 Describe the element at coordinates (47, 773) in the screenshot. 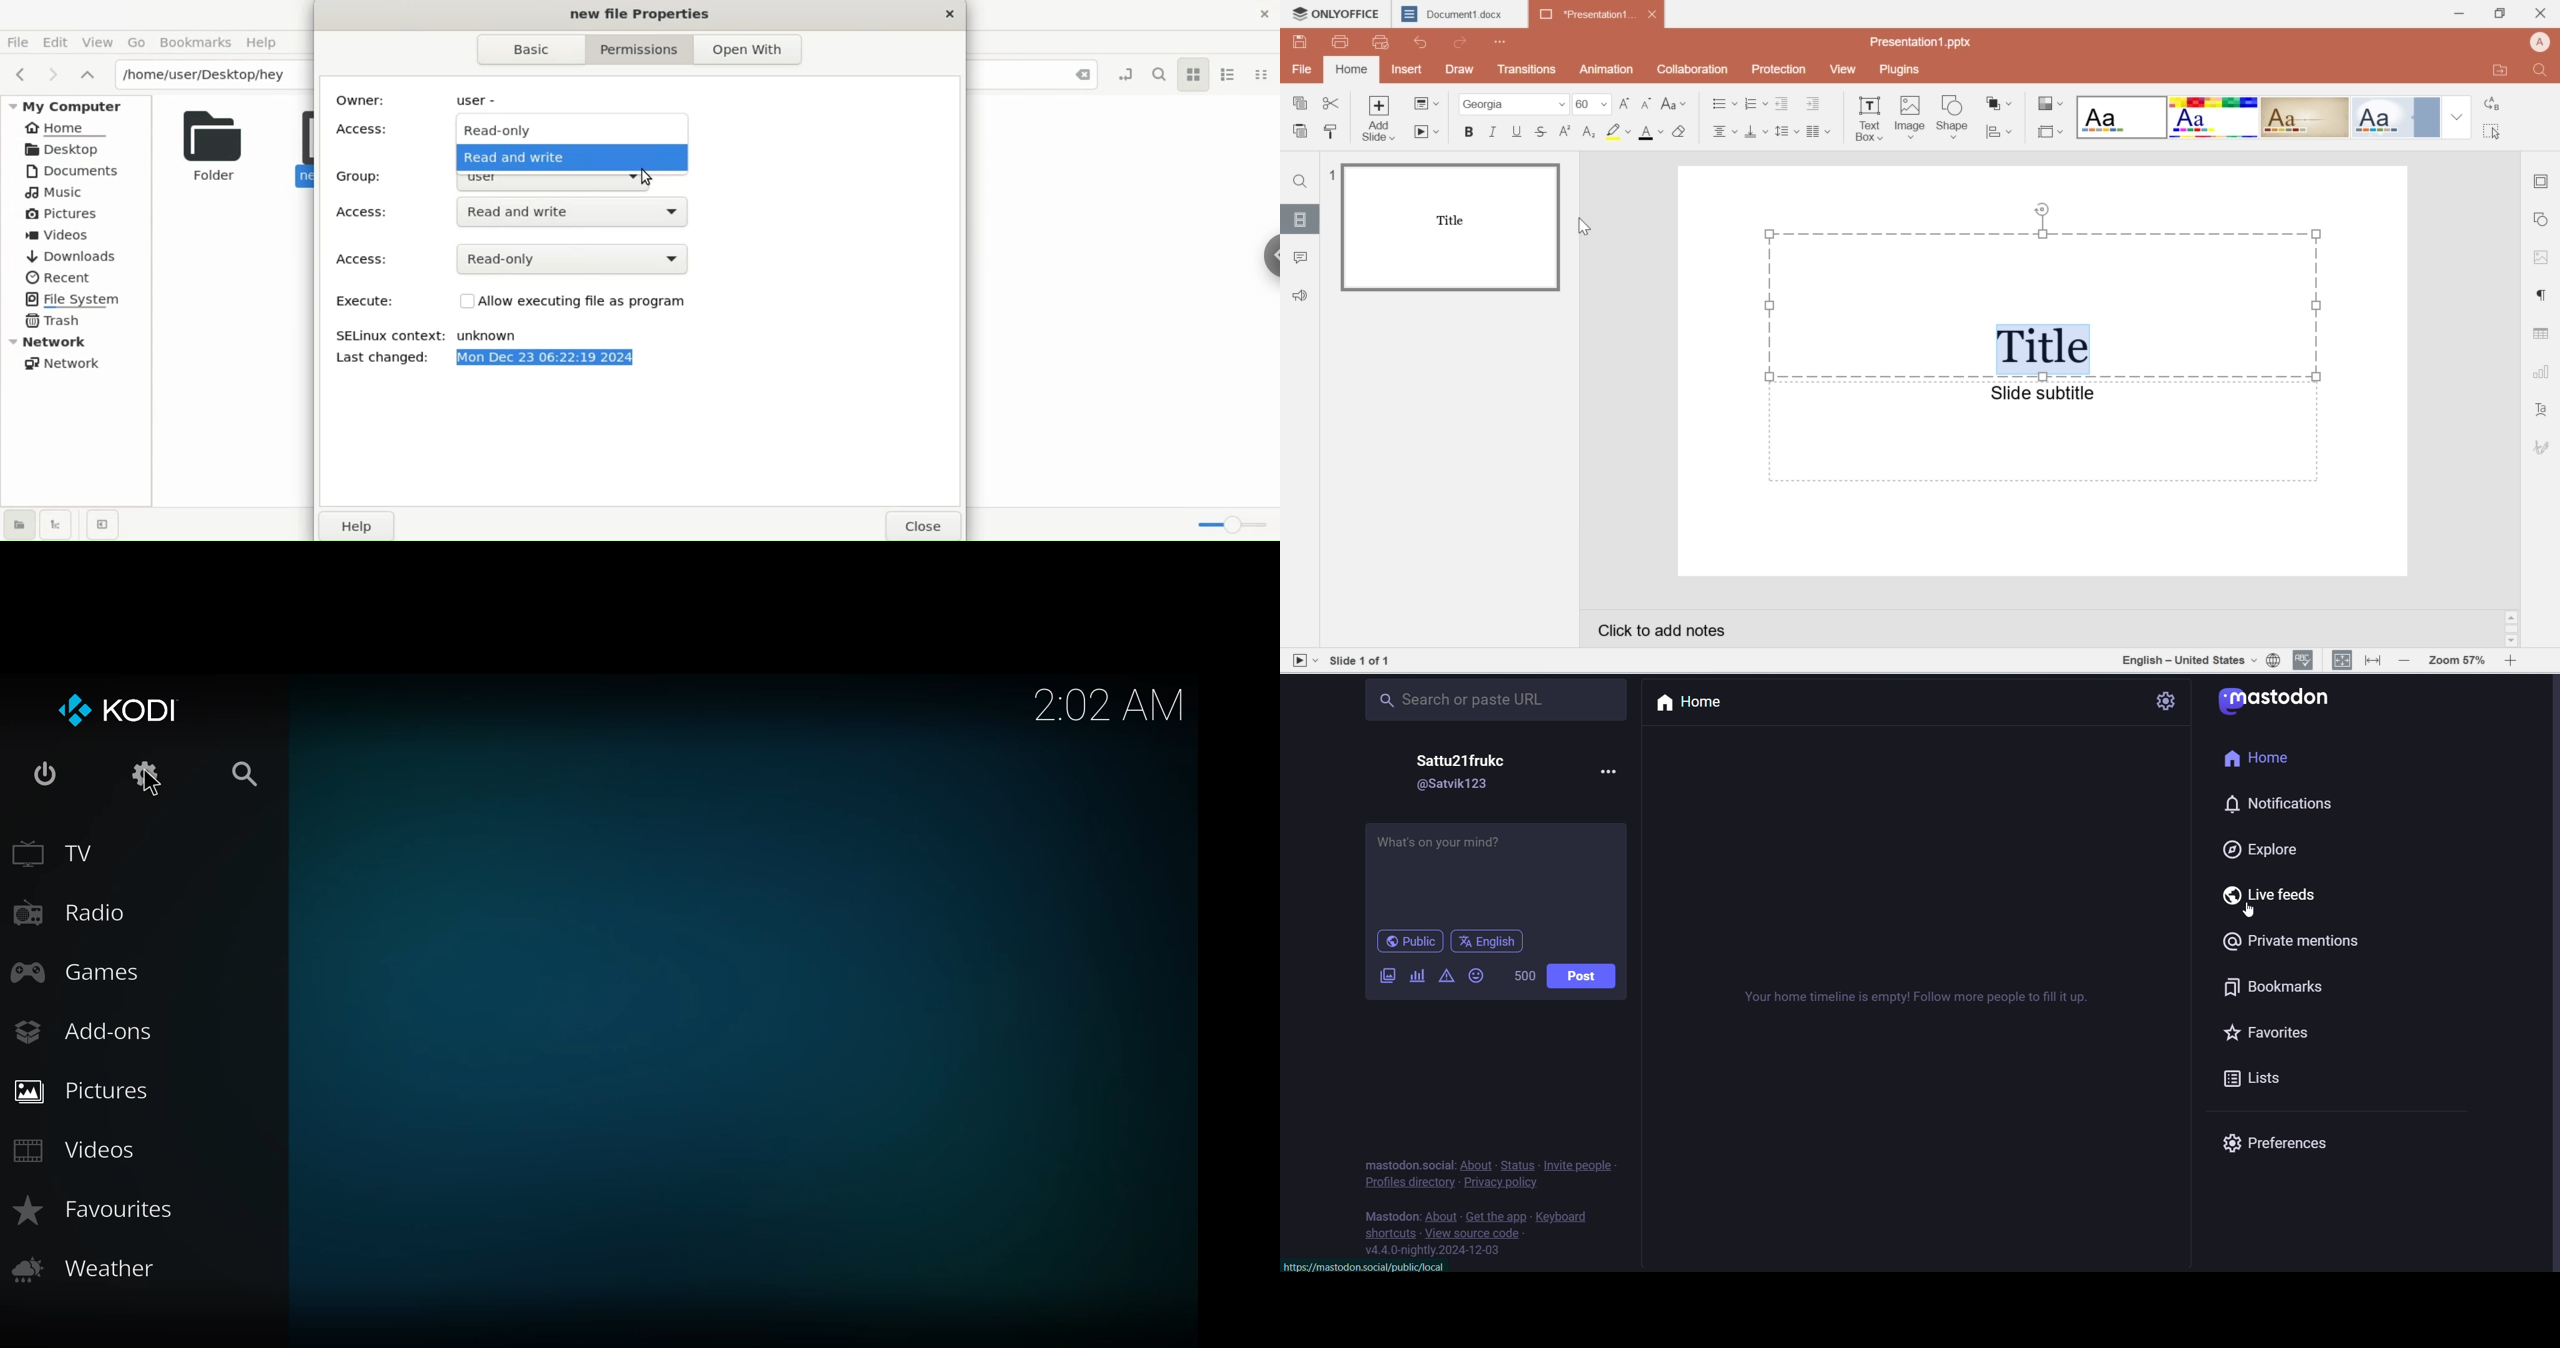

I see `power` at that location.